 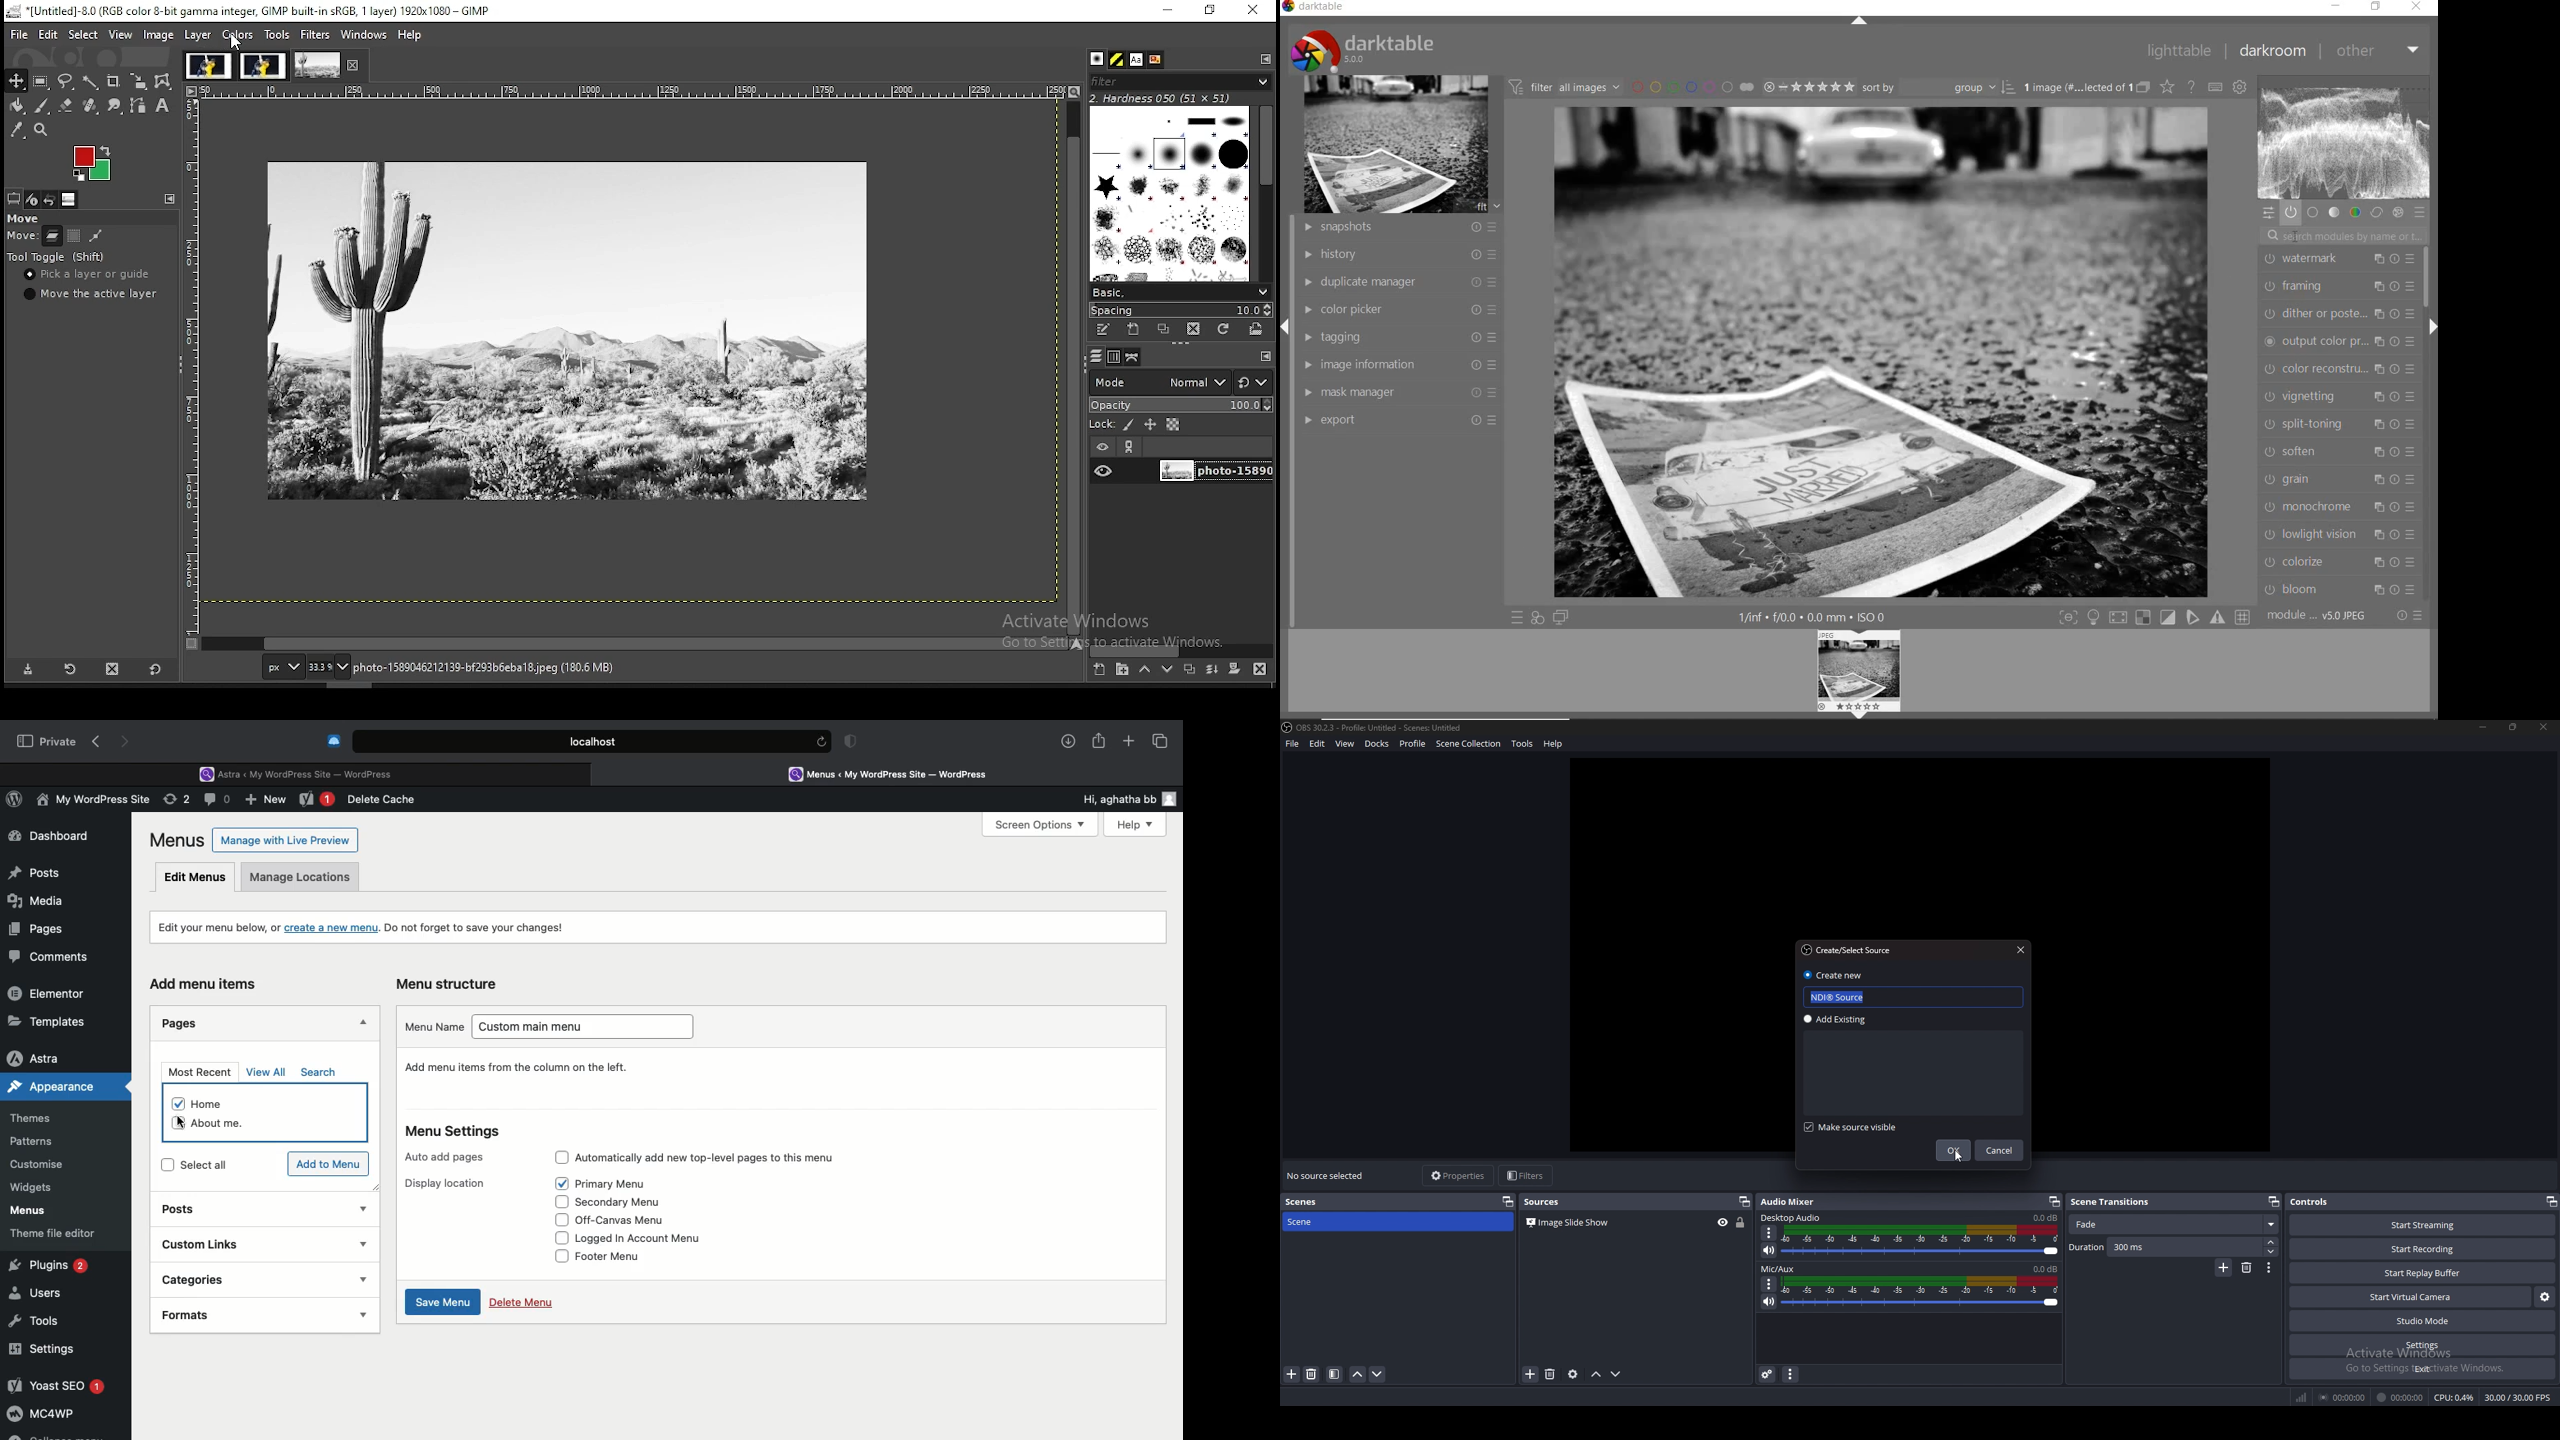 What do you see at coordinates (2421, 1273) in the screenshot?
I see `start replay buffer` at bounding box center [2421, 1273].